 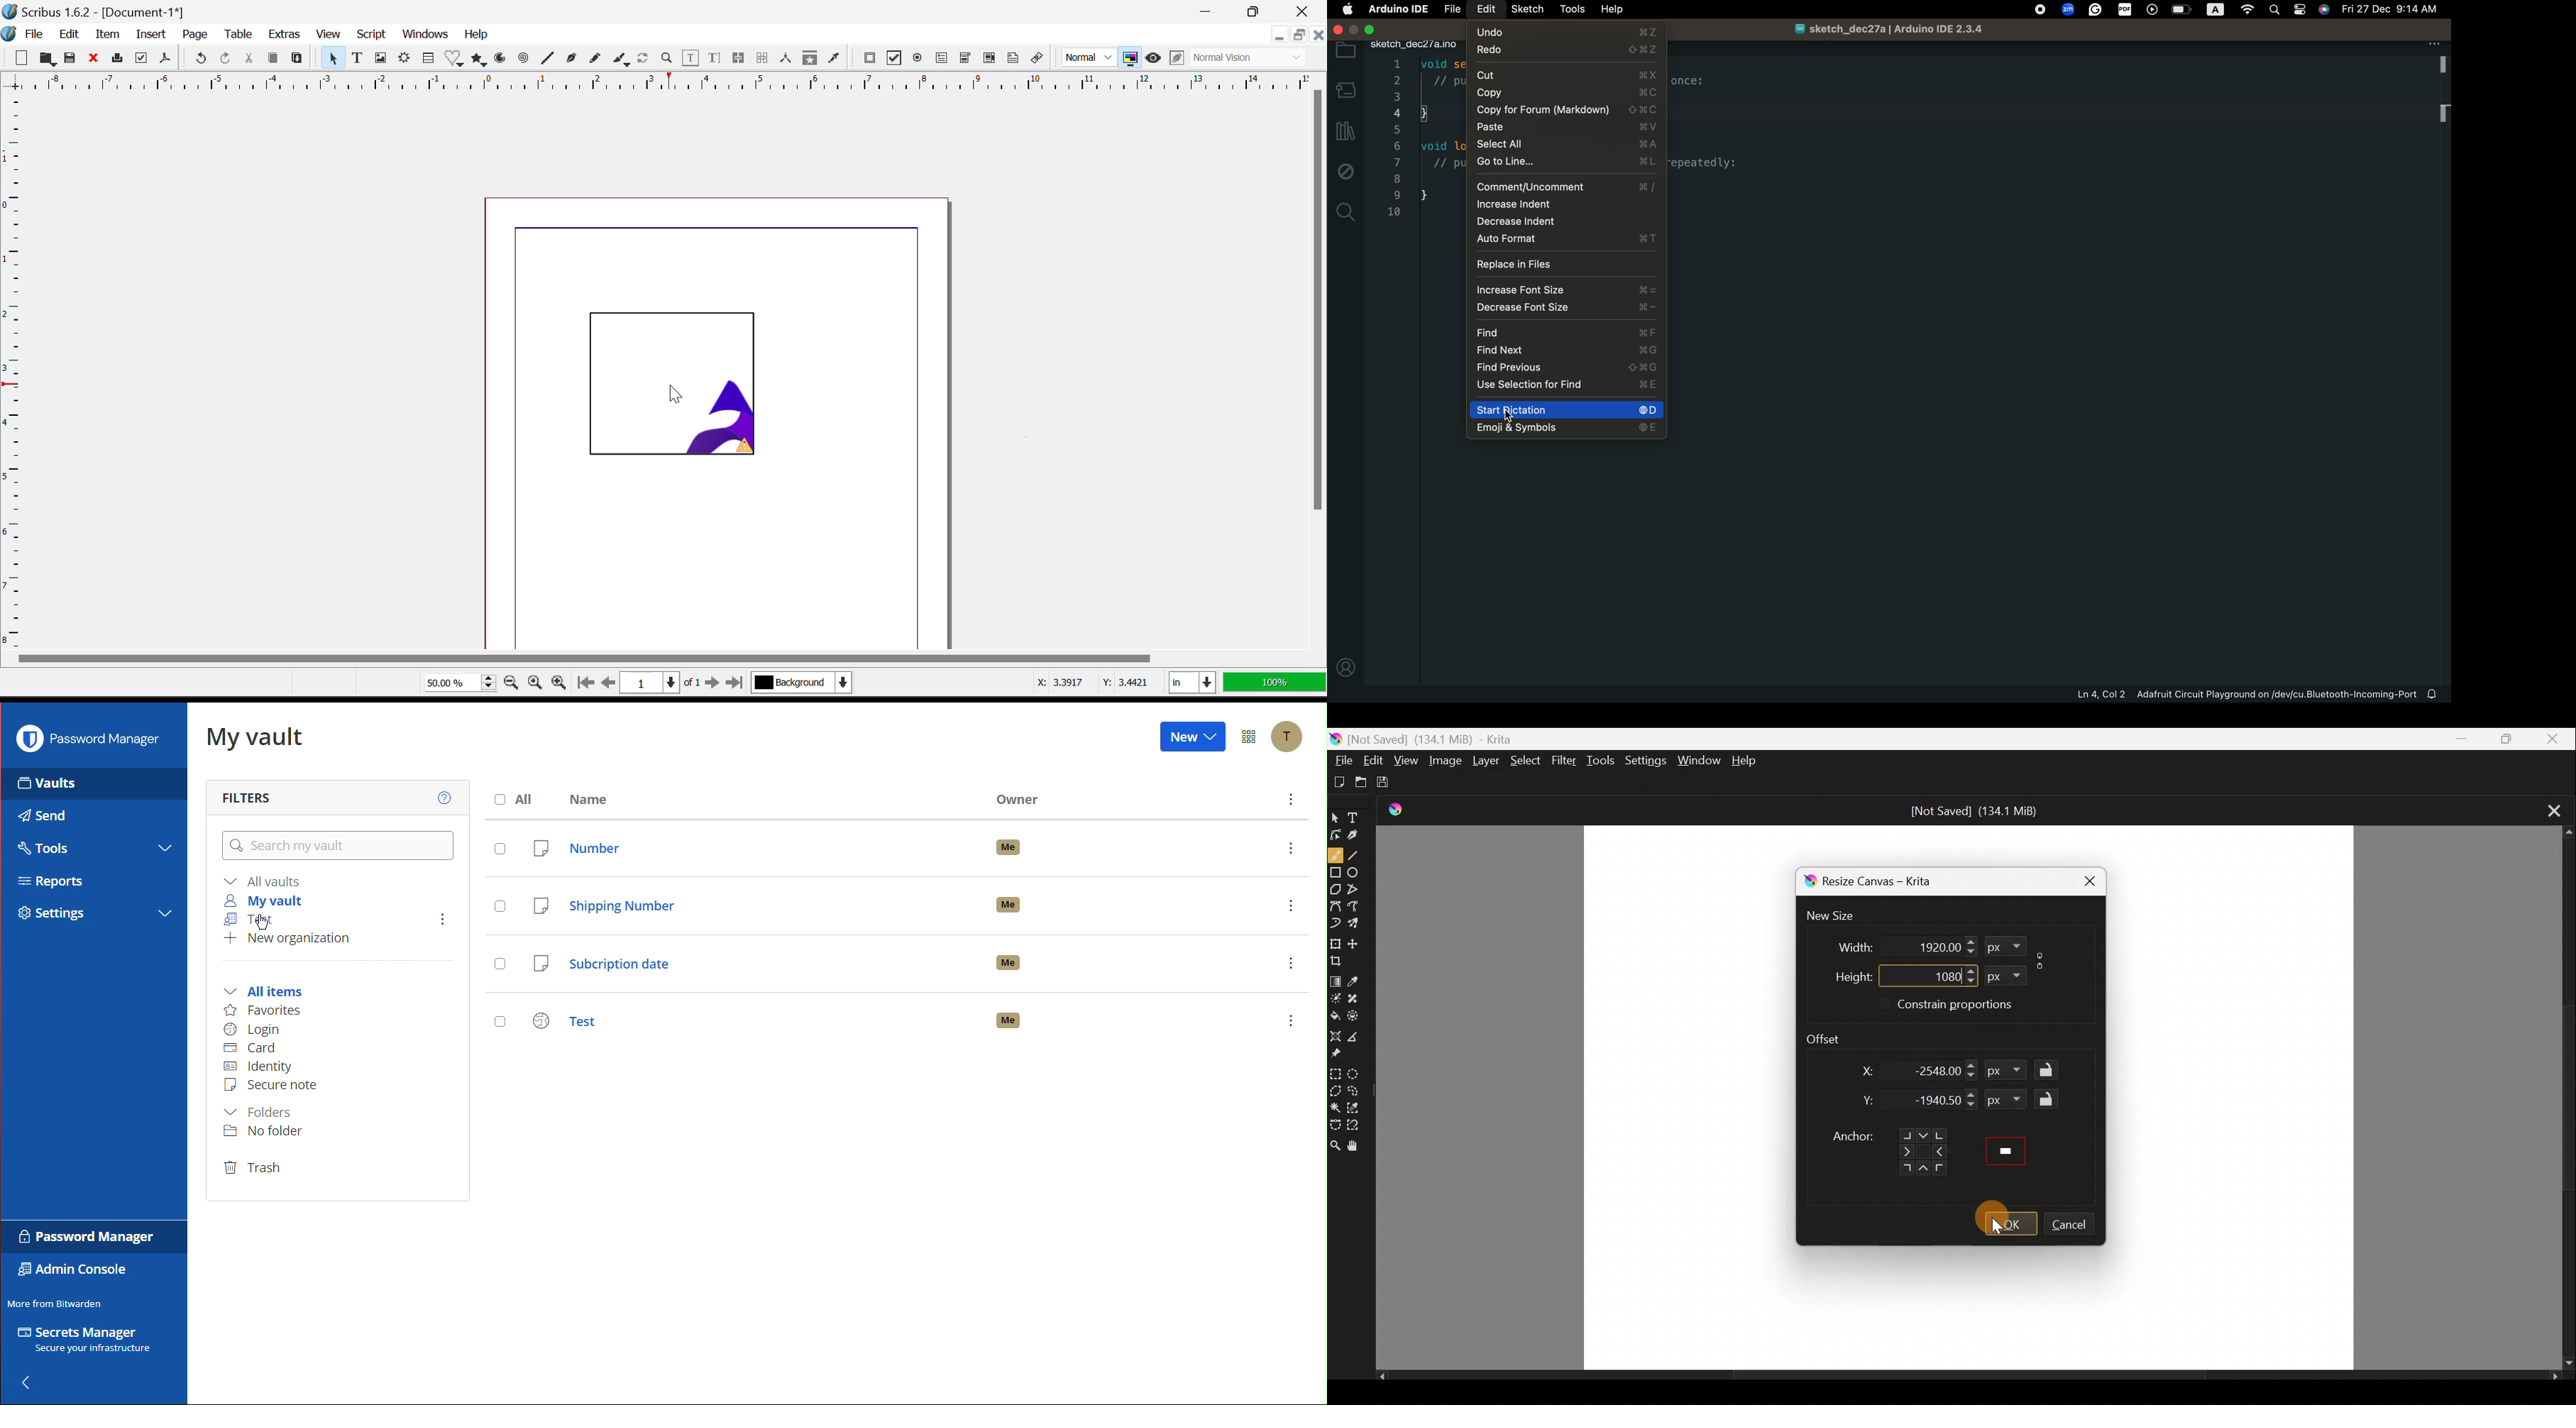 I want to click on Text Frame, so click(x=357, y=58).